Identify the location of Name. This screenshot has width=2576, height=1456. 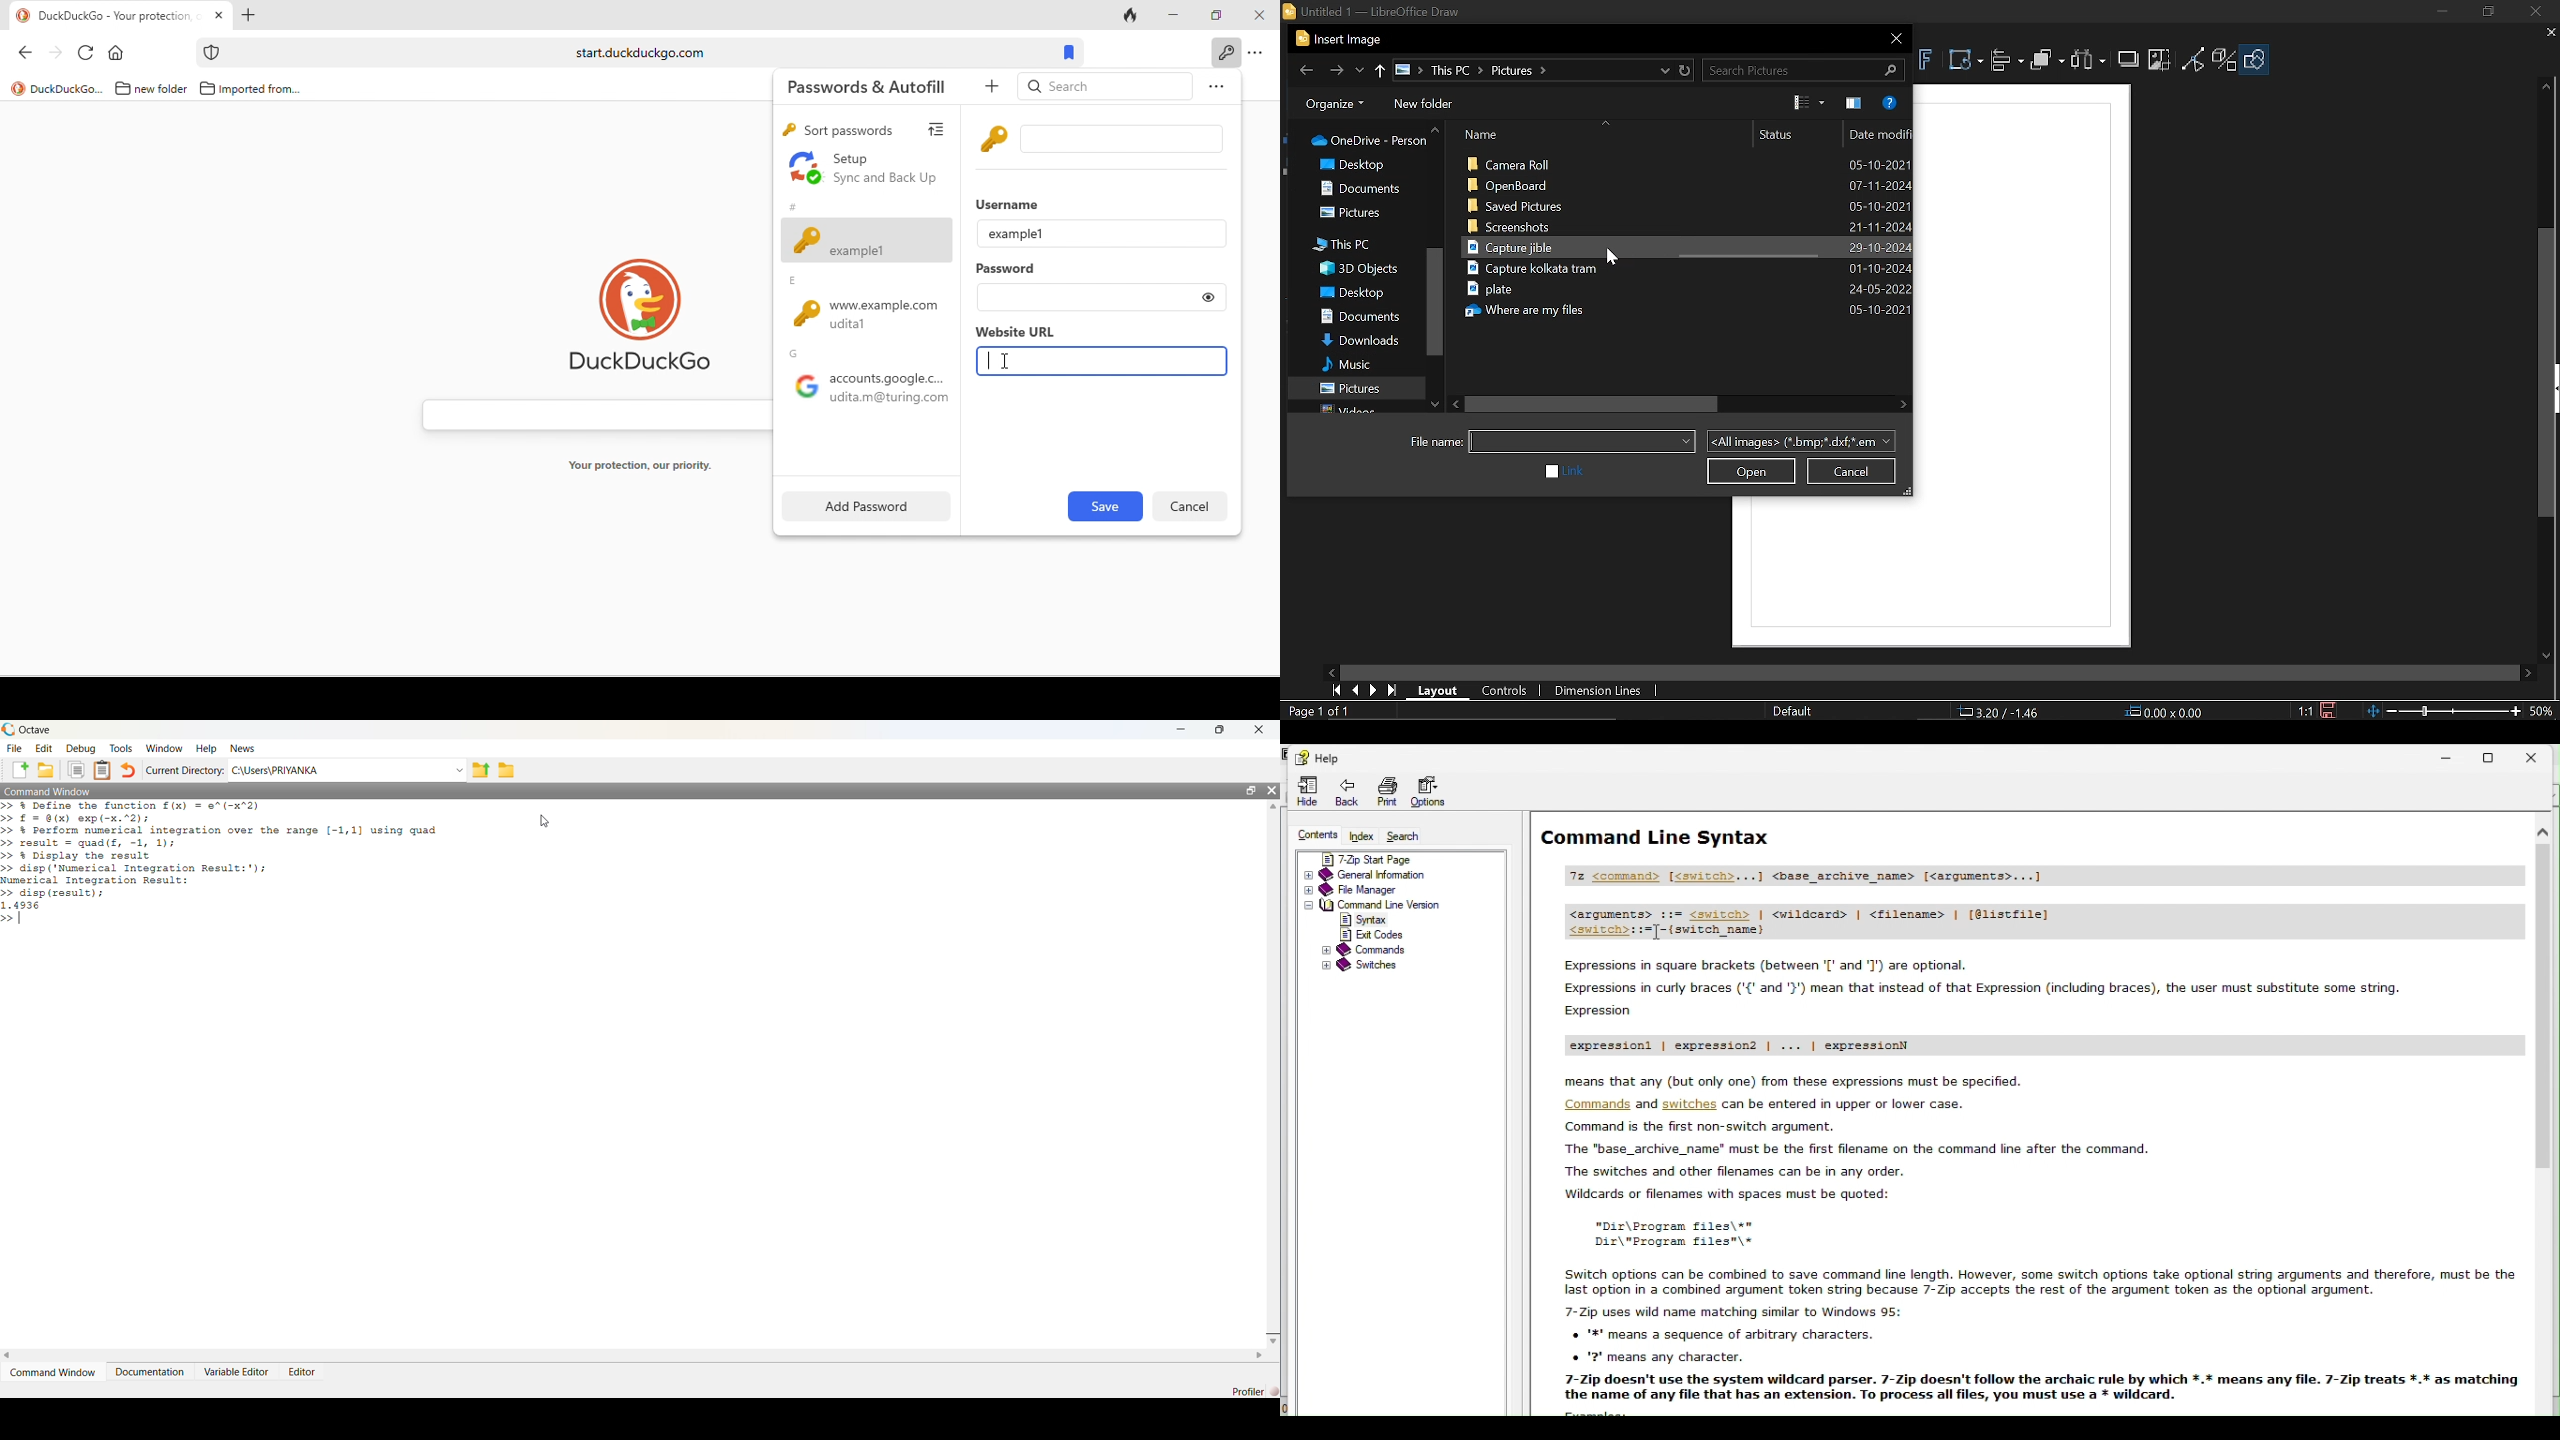
(1486, 131).